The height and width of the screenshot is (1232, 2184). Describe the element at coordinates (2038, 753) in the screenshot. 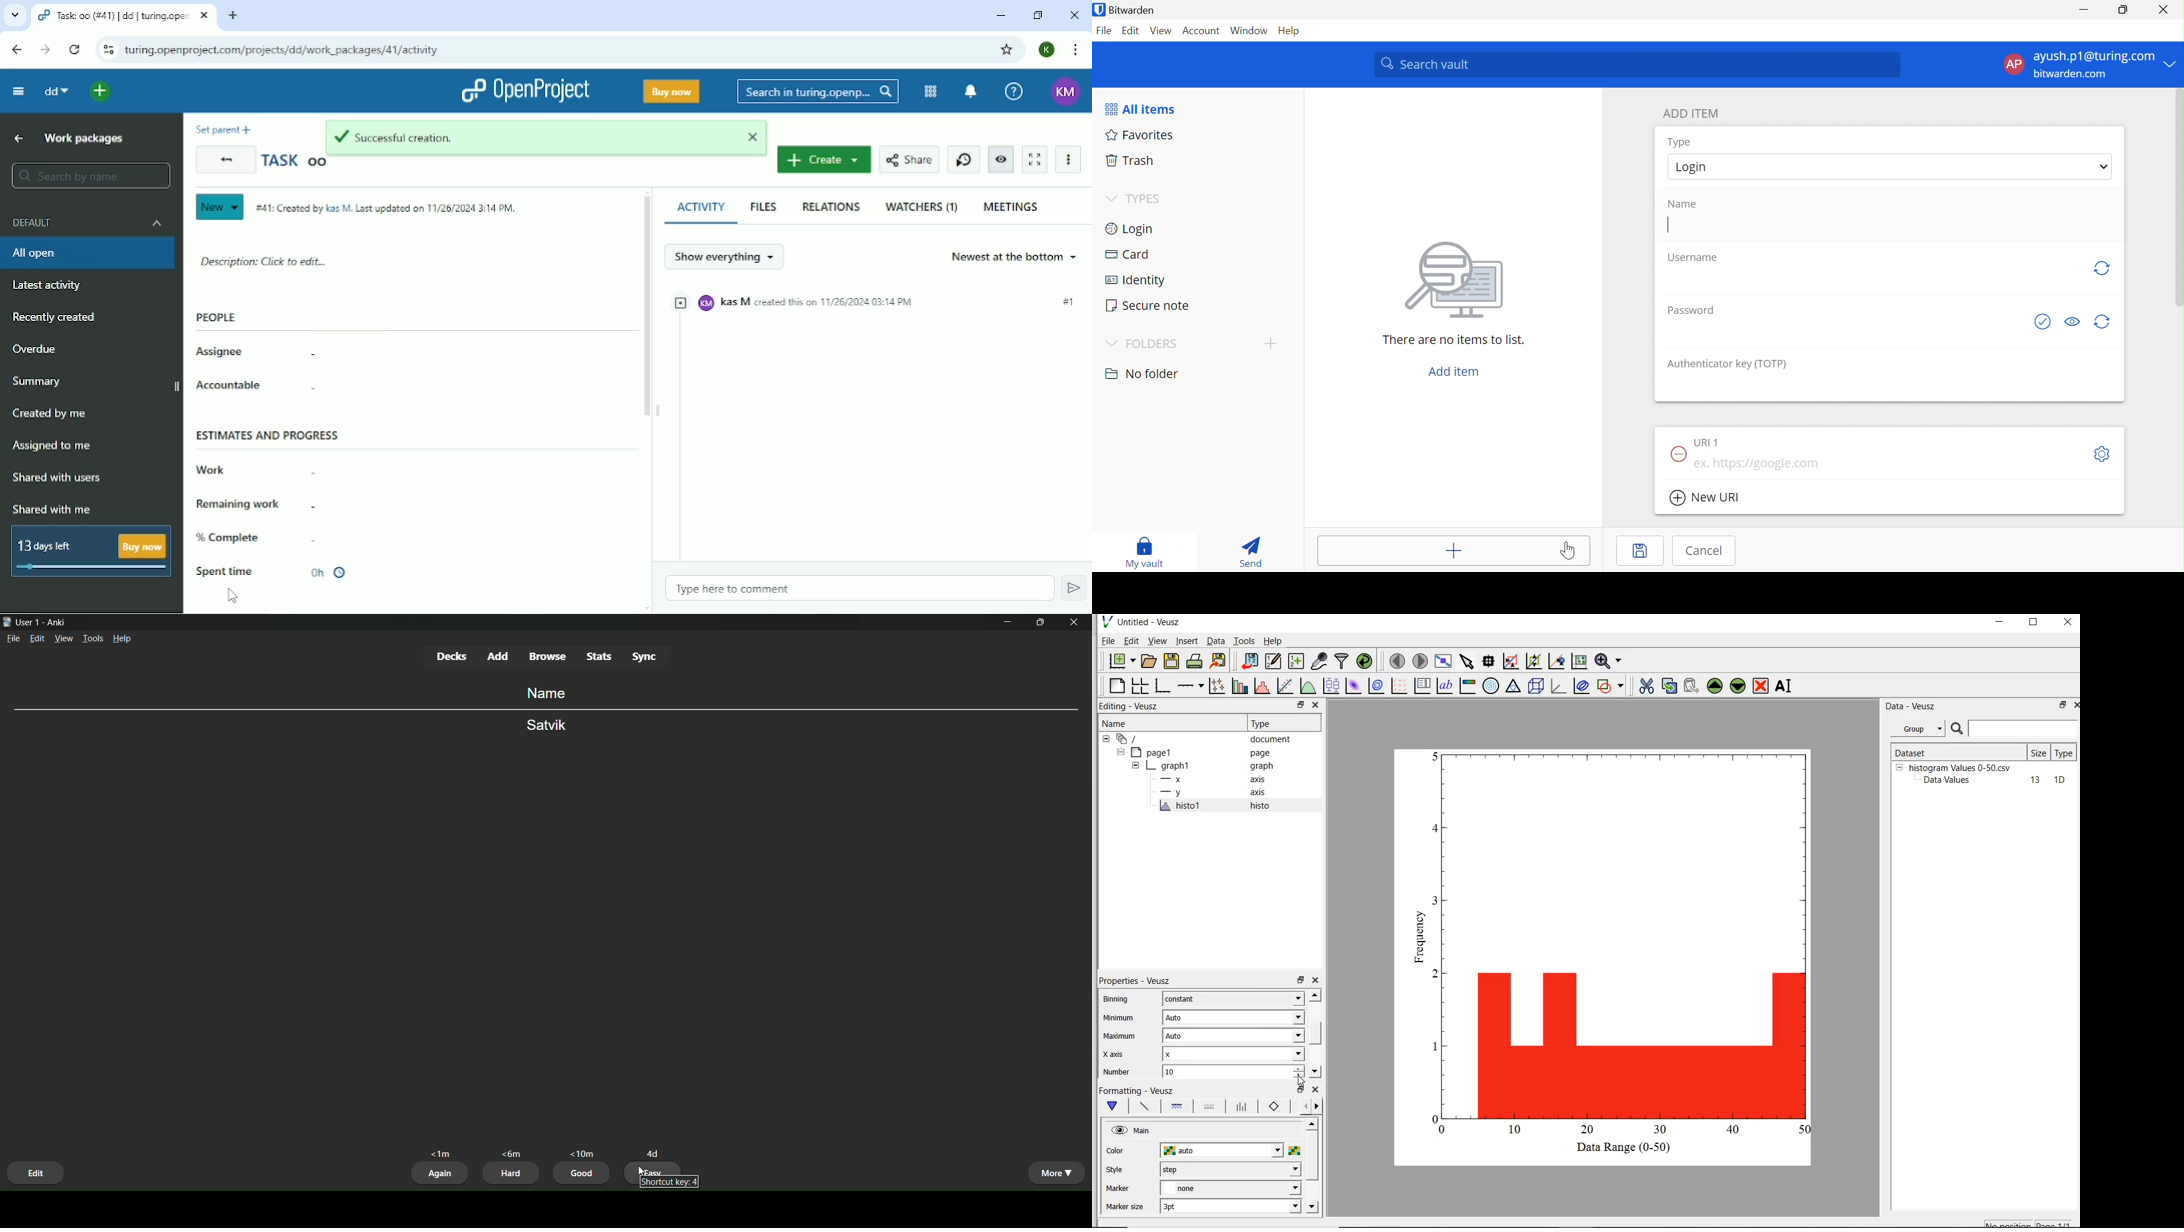

I see `size` at that location.